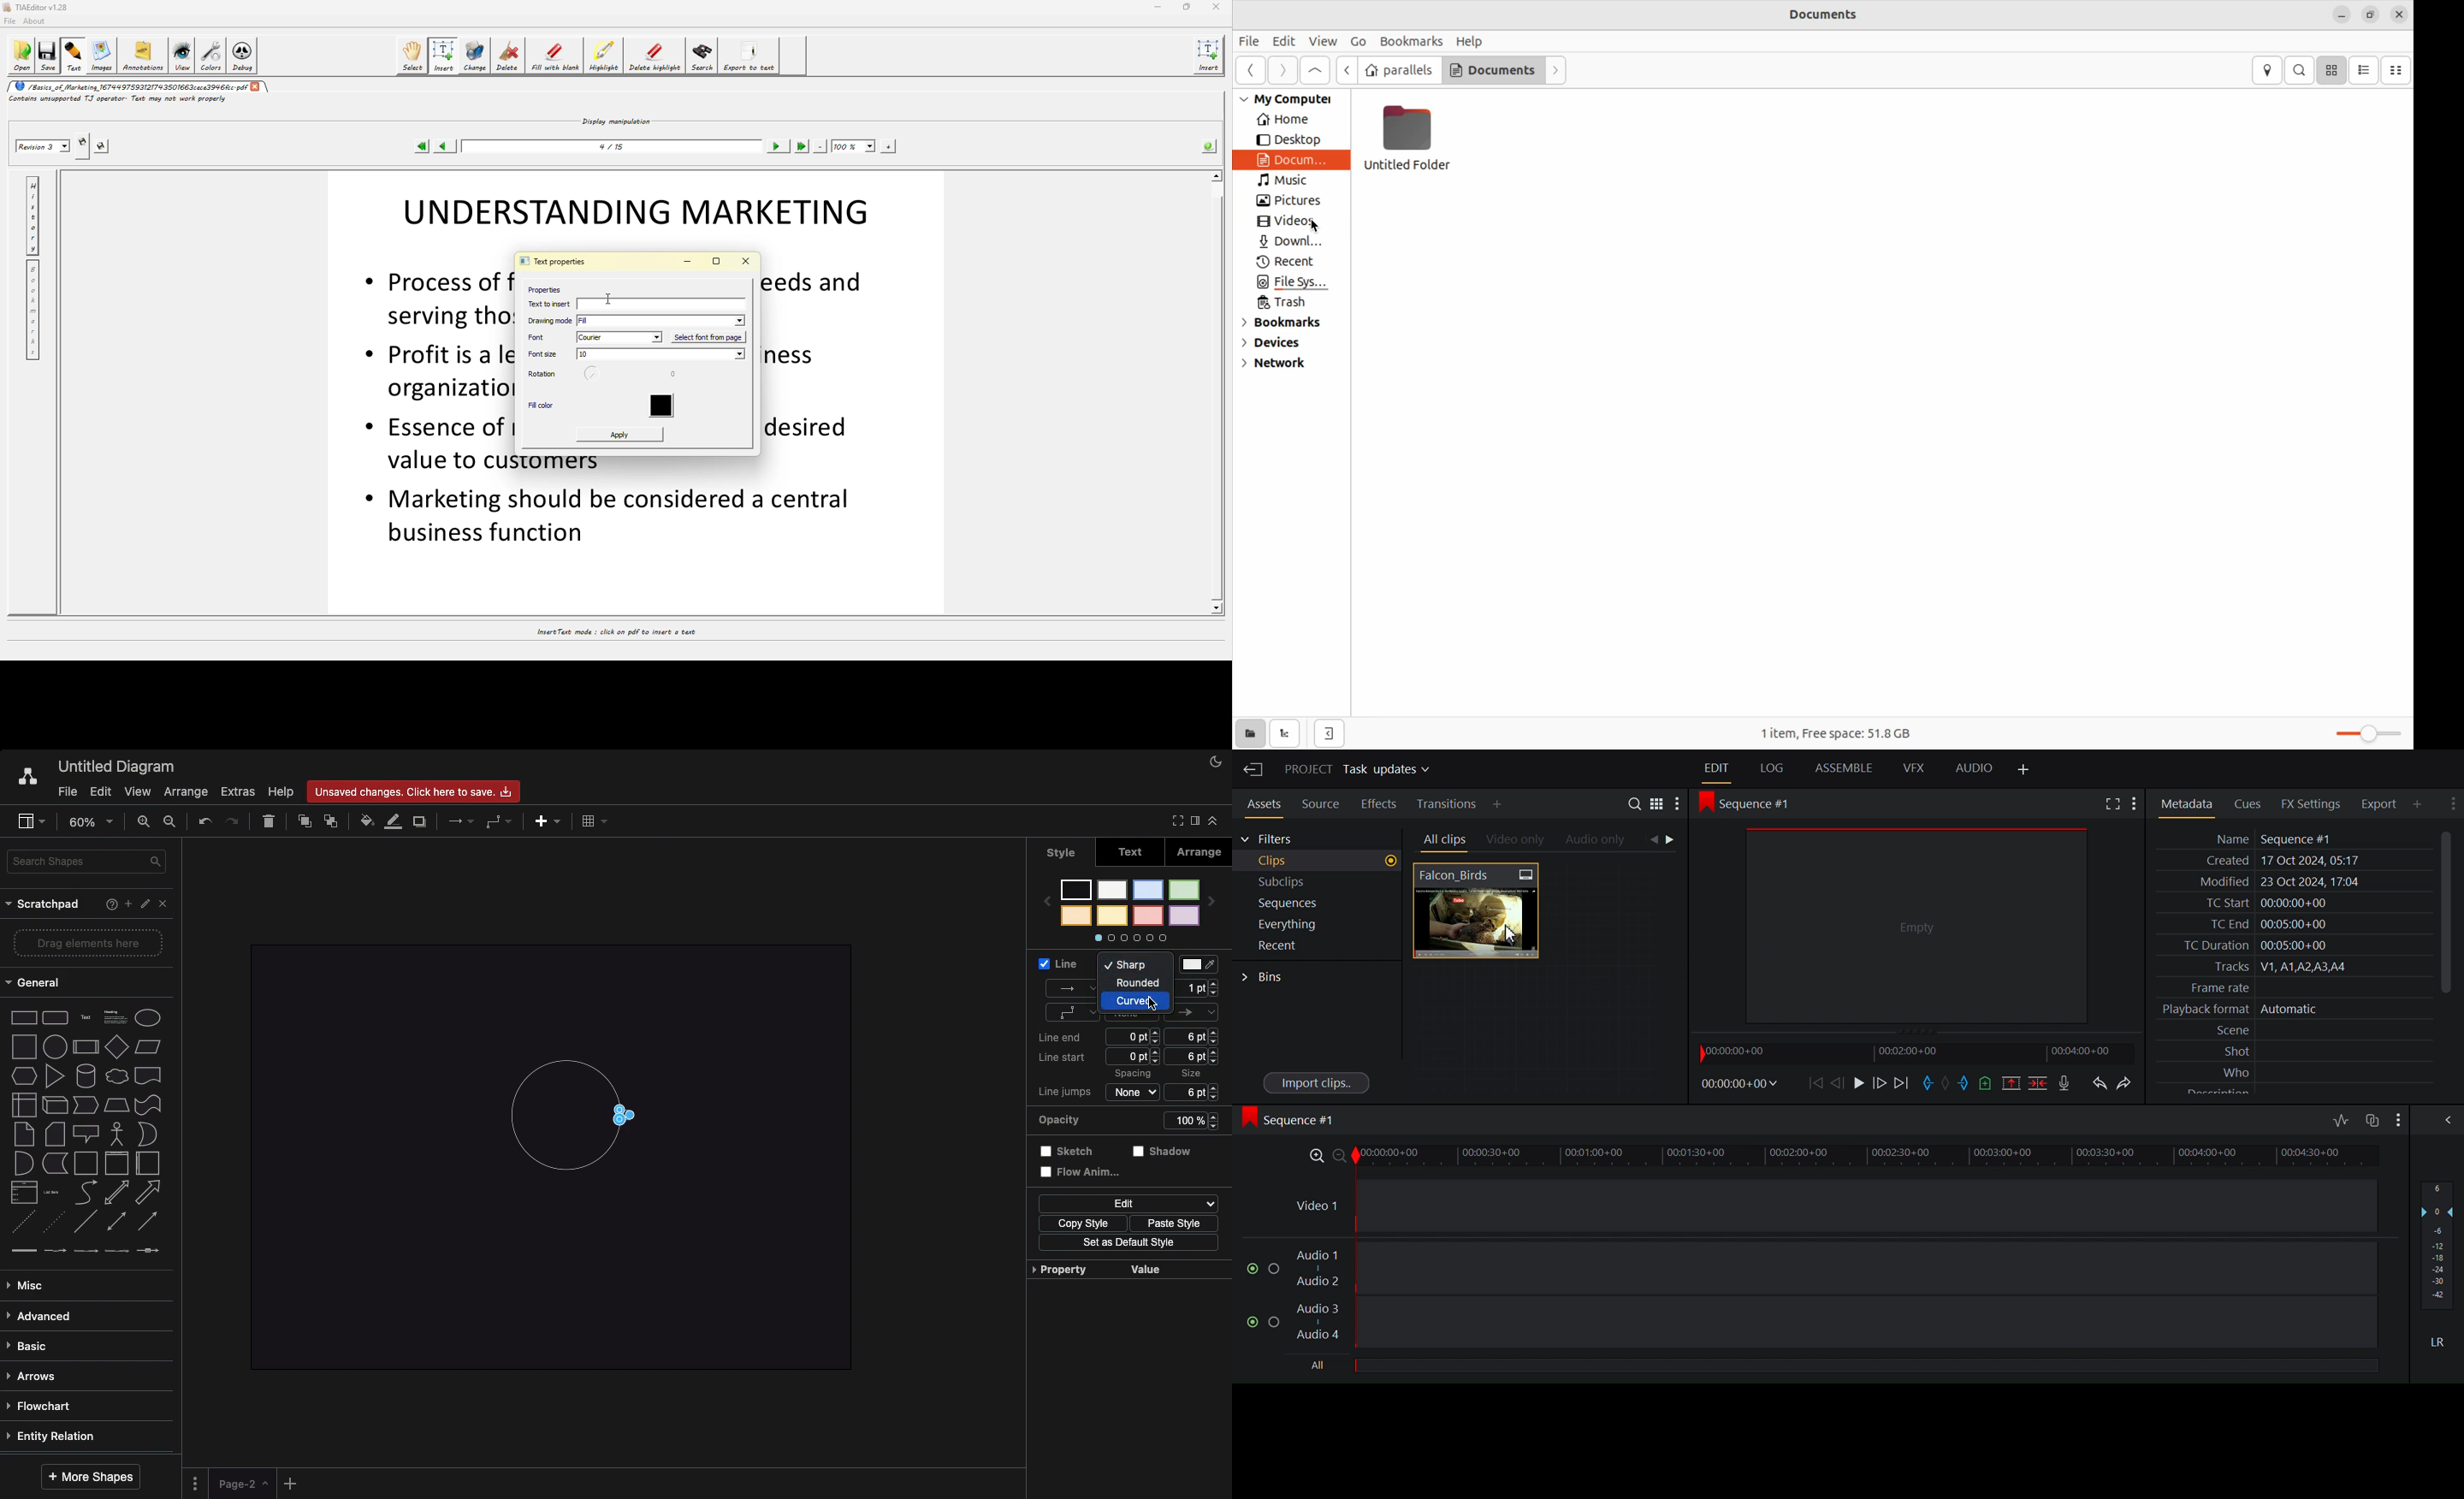 This screenshot has height=1512, width=2464. Describe the element at coordinates (2112, 804) in the screenshot. I see `Fullscreen` at that location.